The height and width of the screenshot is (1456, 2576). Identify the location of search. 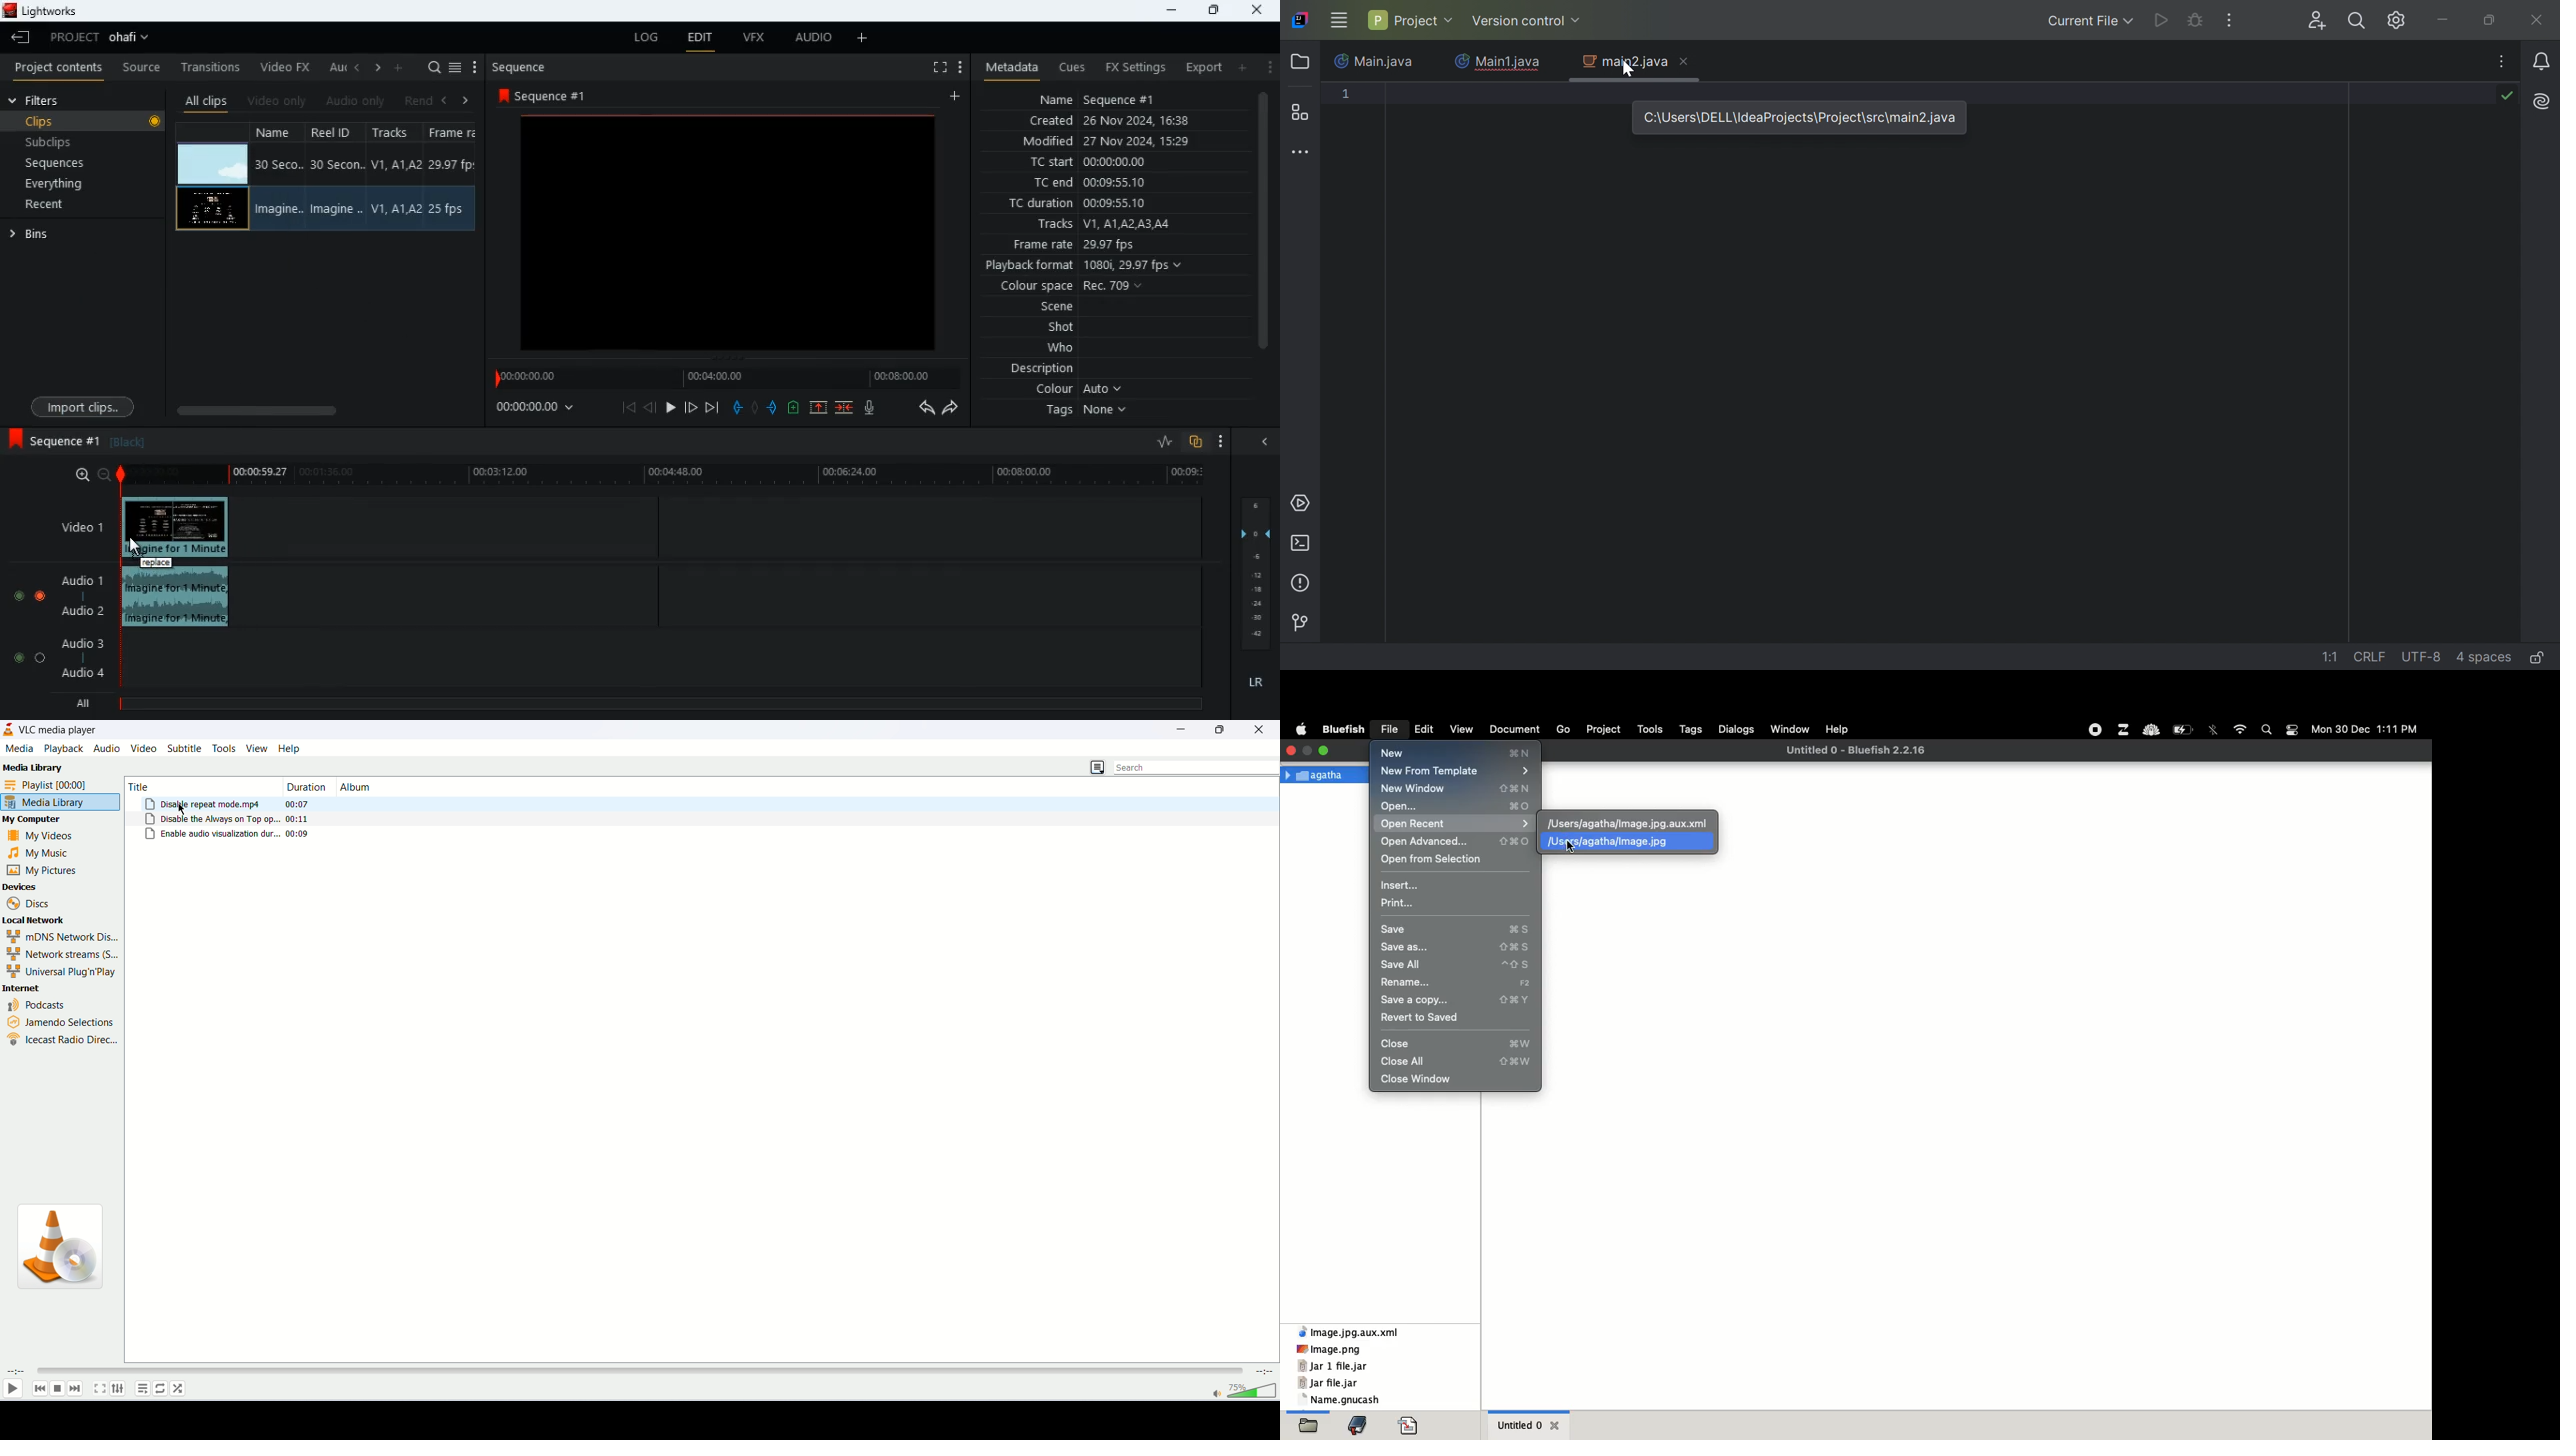
(1197, 767).